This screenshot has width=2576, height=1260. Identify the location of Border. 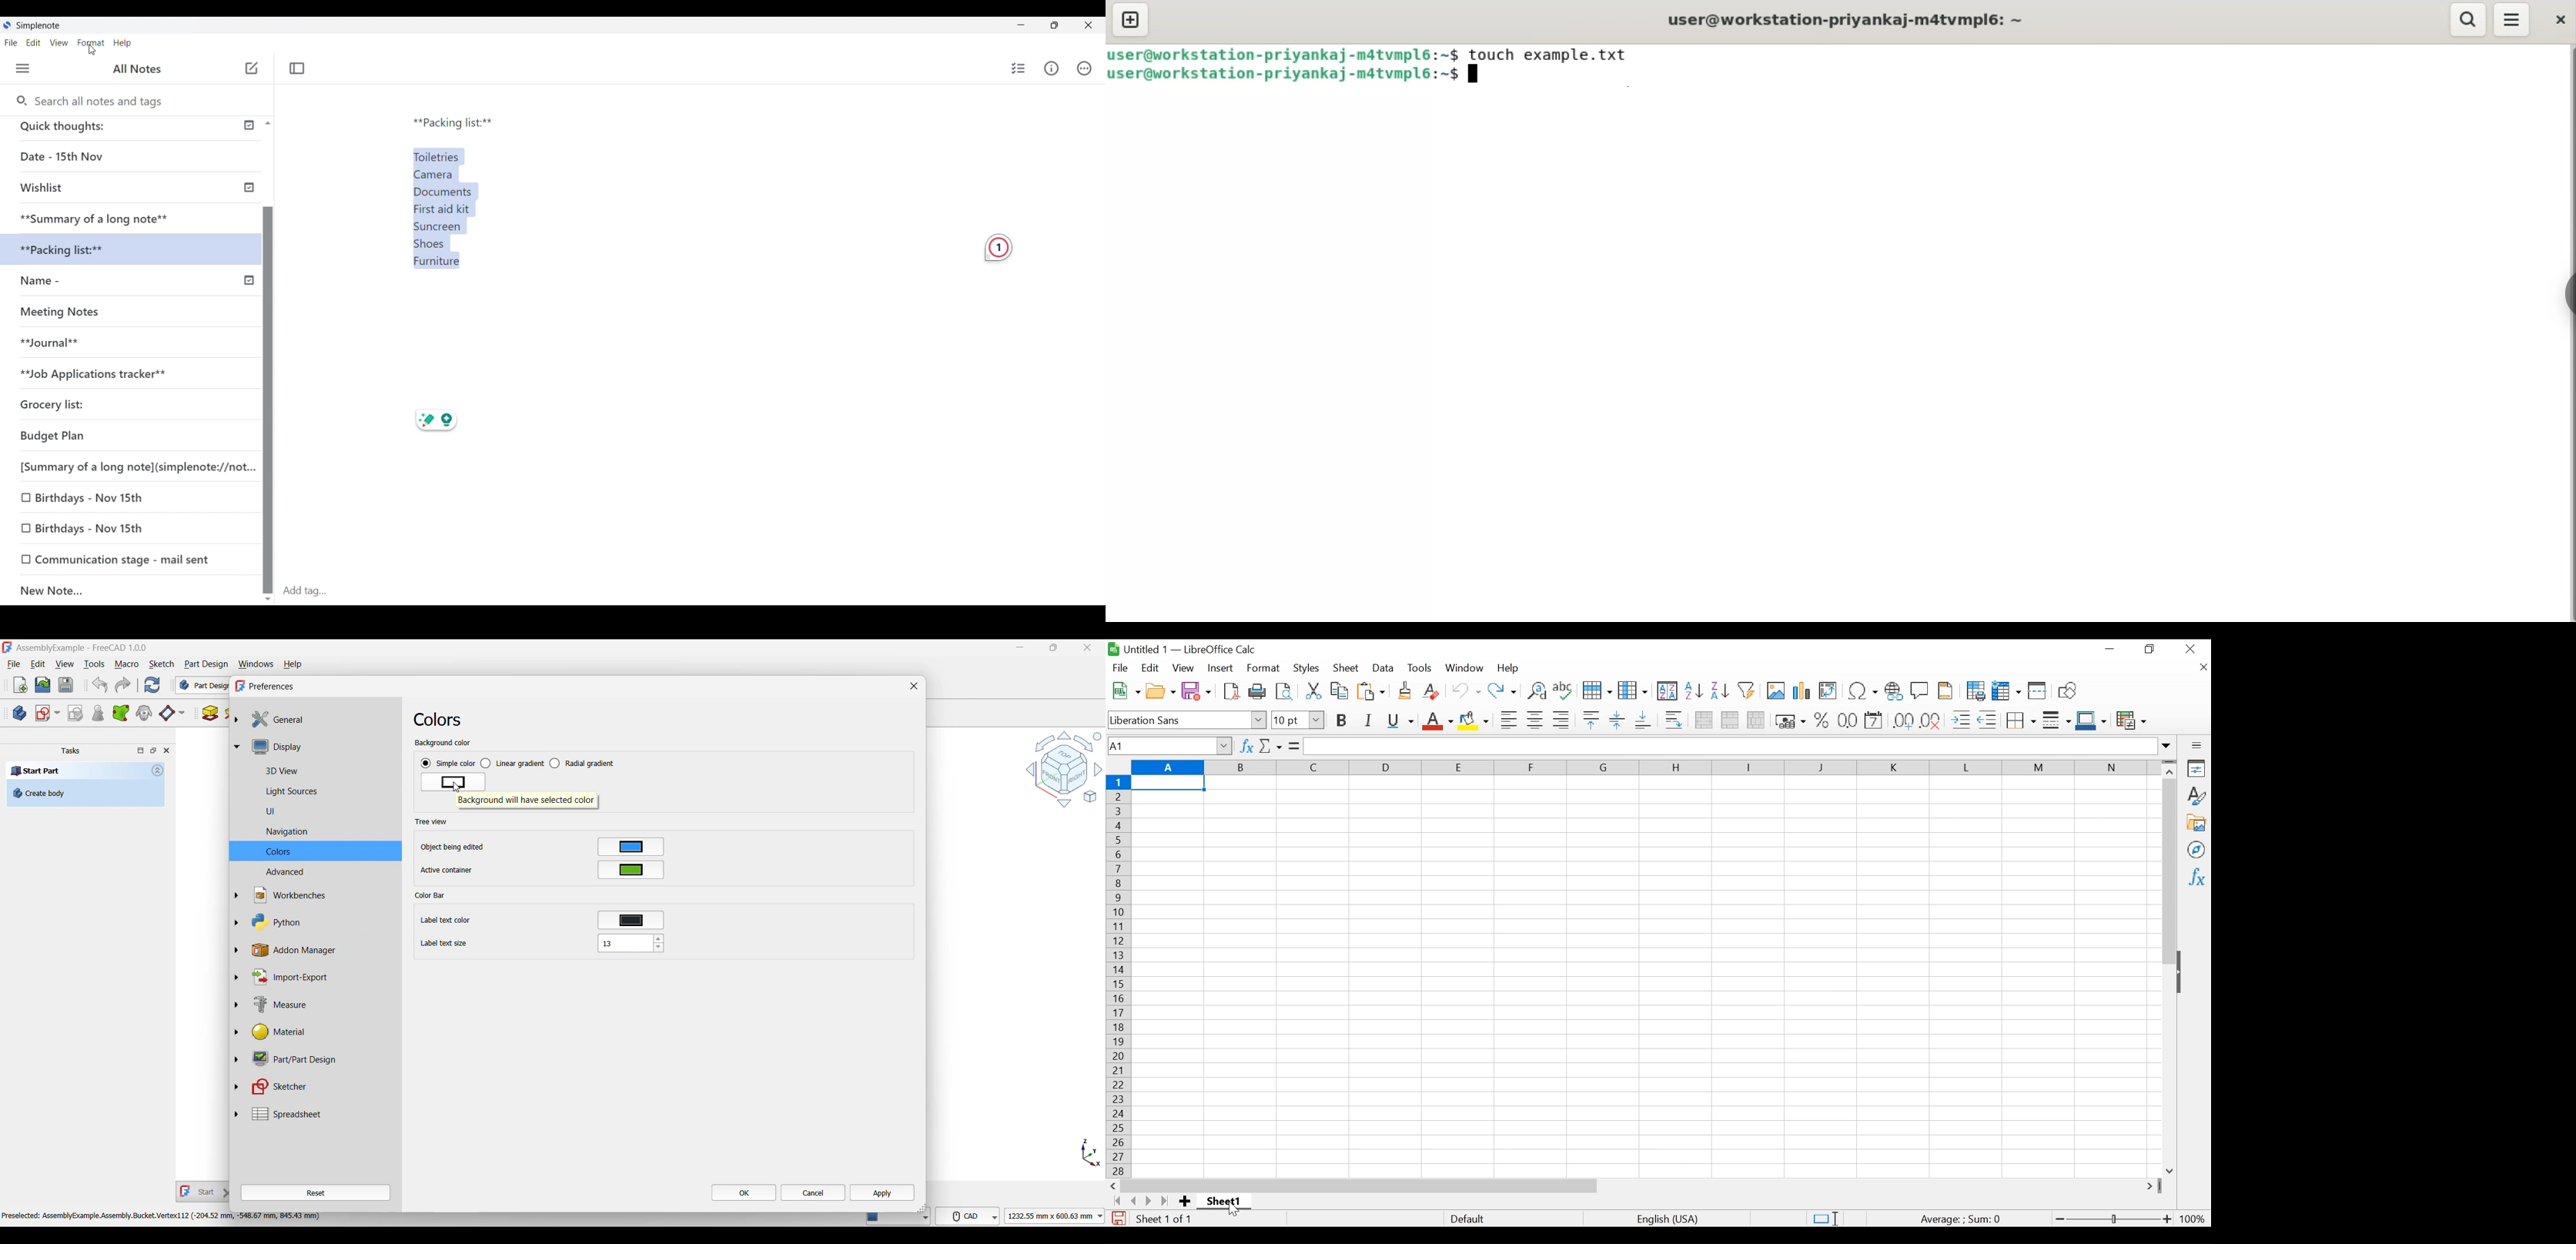
(2021, 720).